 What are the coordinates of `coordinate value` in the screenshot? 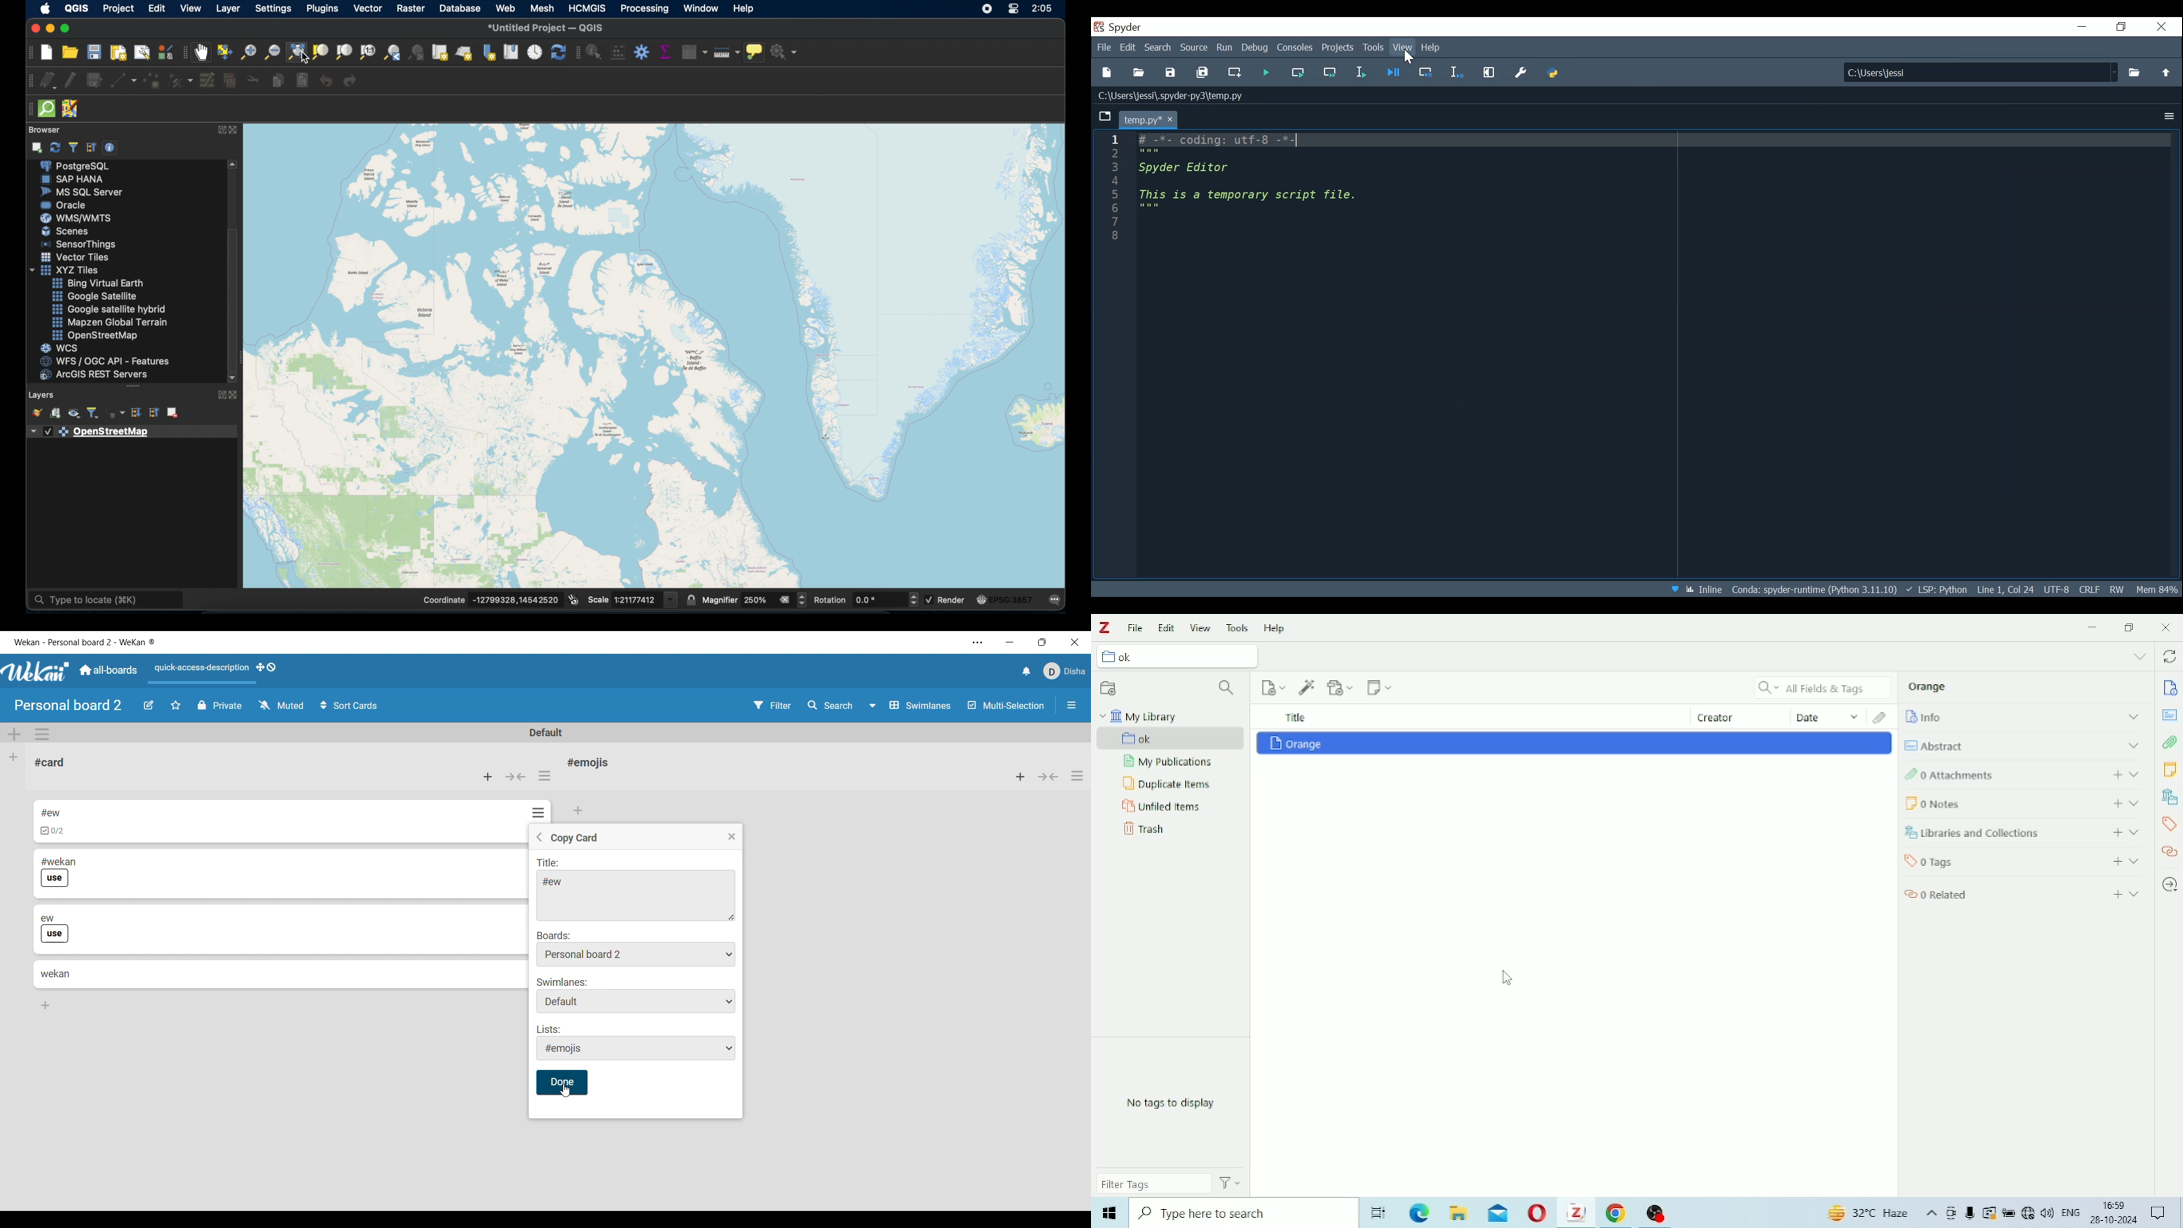 It's located at (517, 599).